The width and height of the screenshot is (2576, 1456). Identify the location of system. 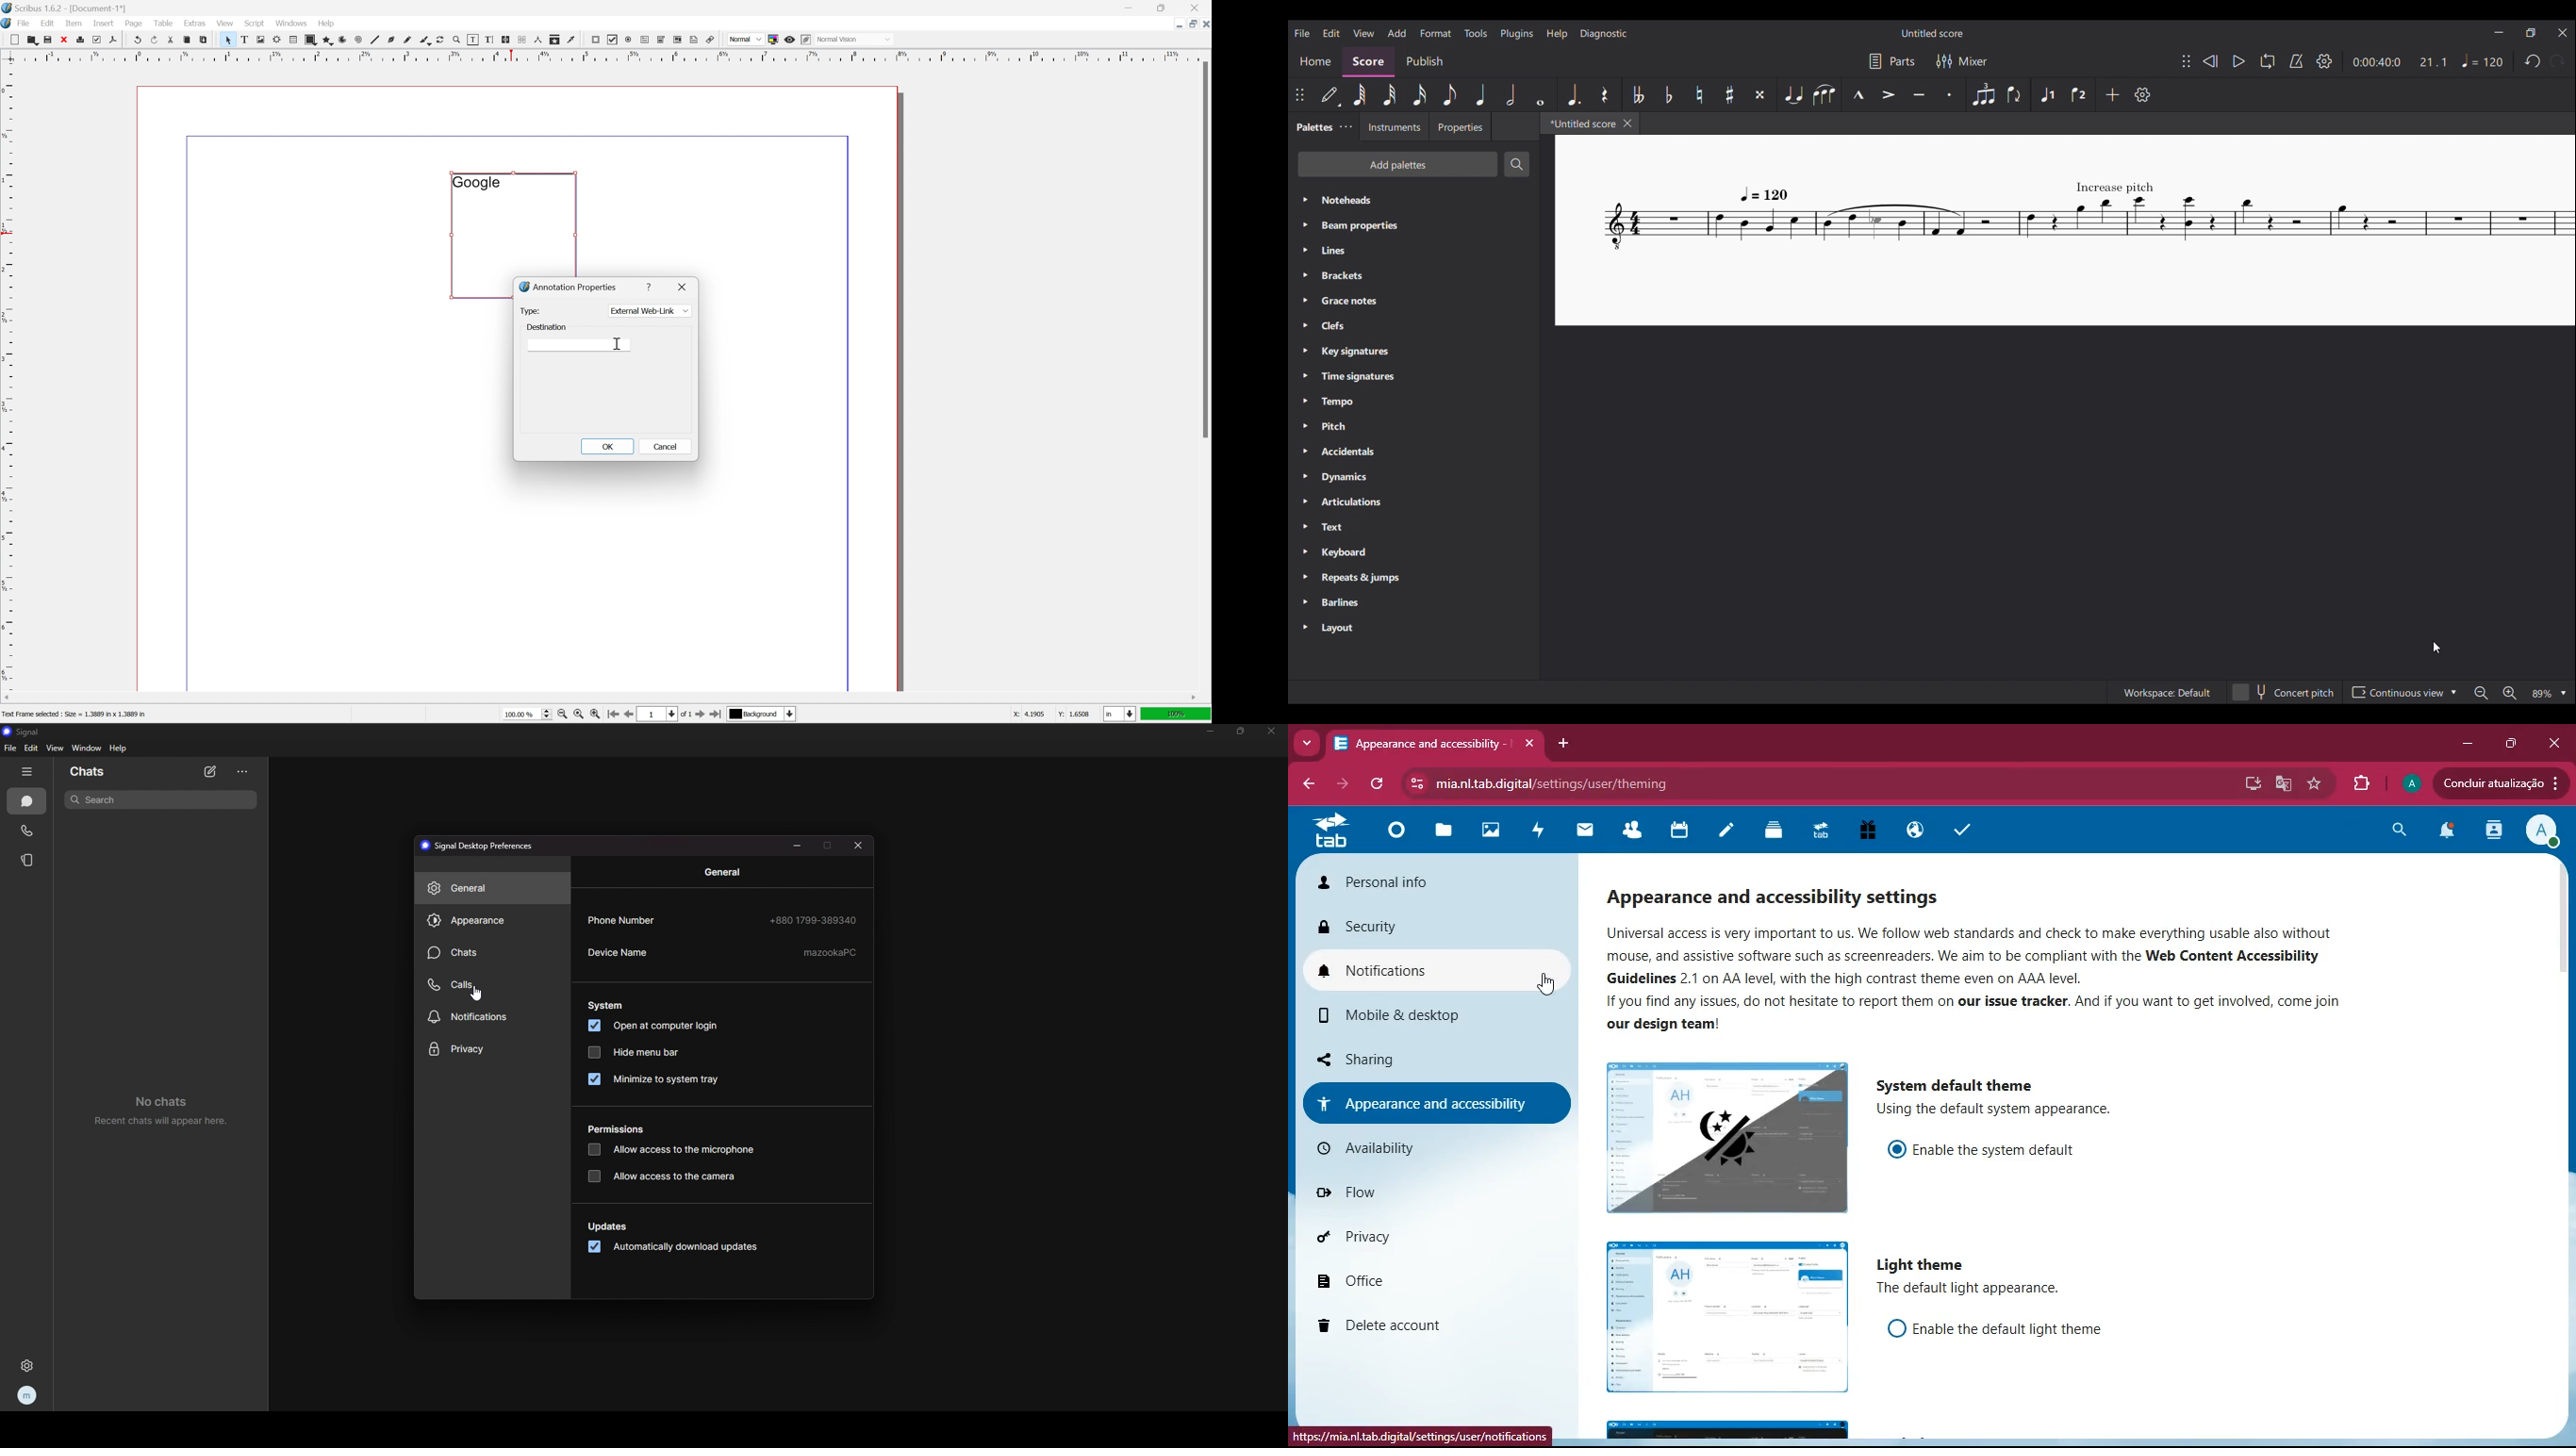
(606, 1007).